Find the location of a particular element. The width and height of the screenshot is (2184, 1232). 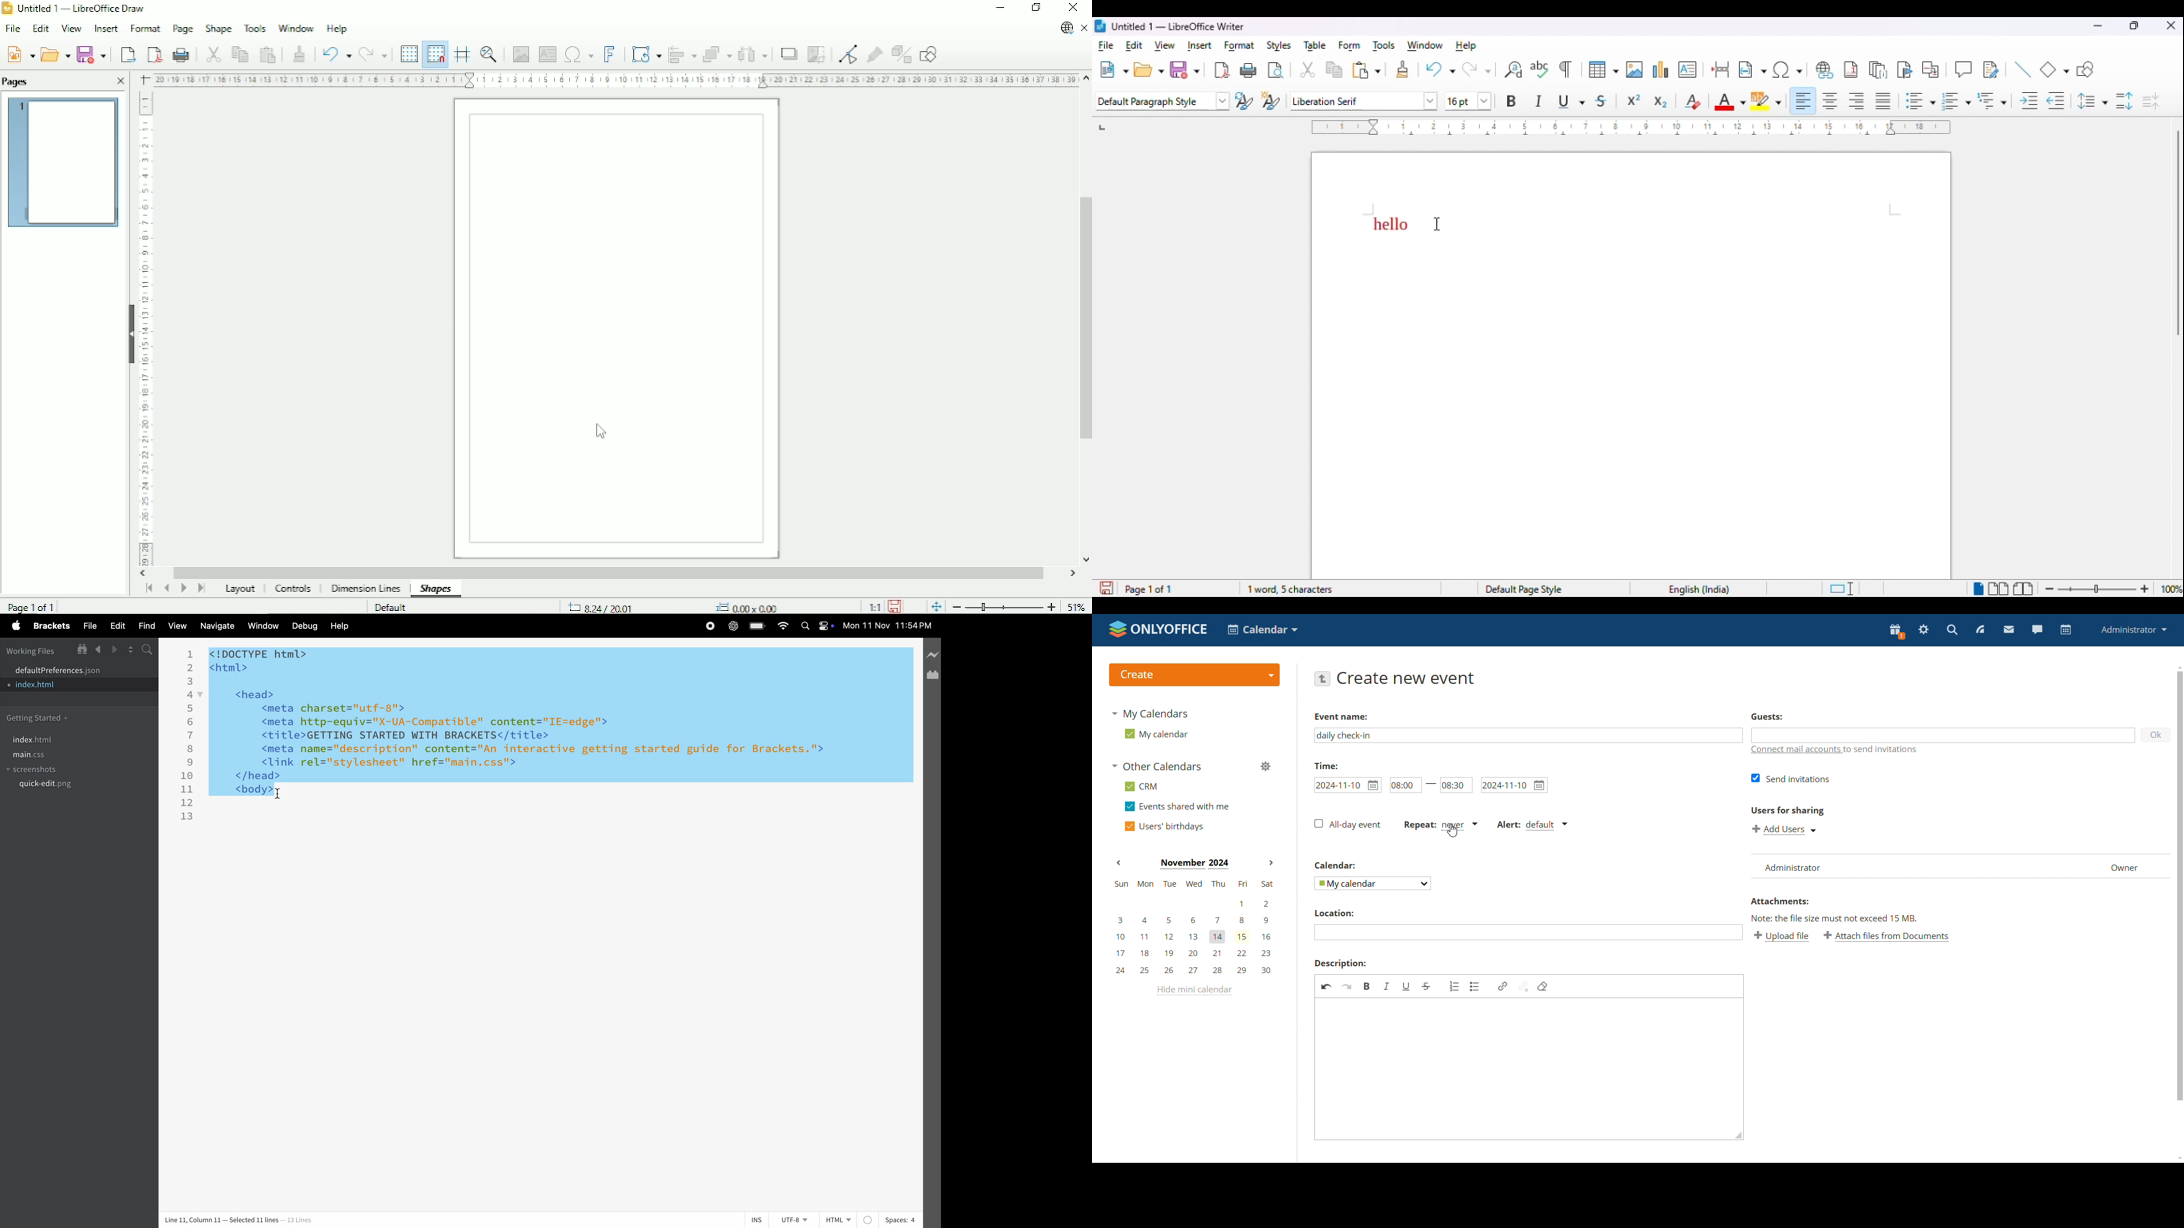

spaces is located at coordinates (900, 1220).